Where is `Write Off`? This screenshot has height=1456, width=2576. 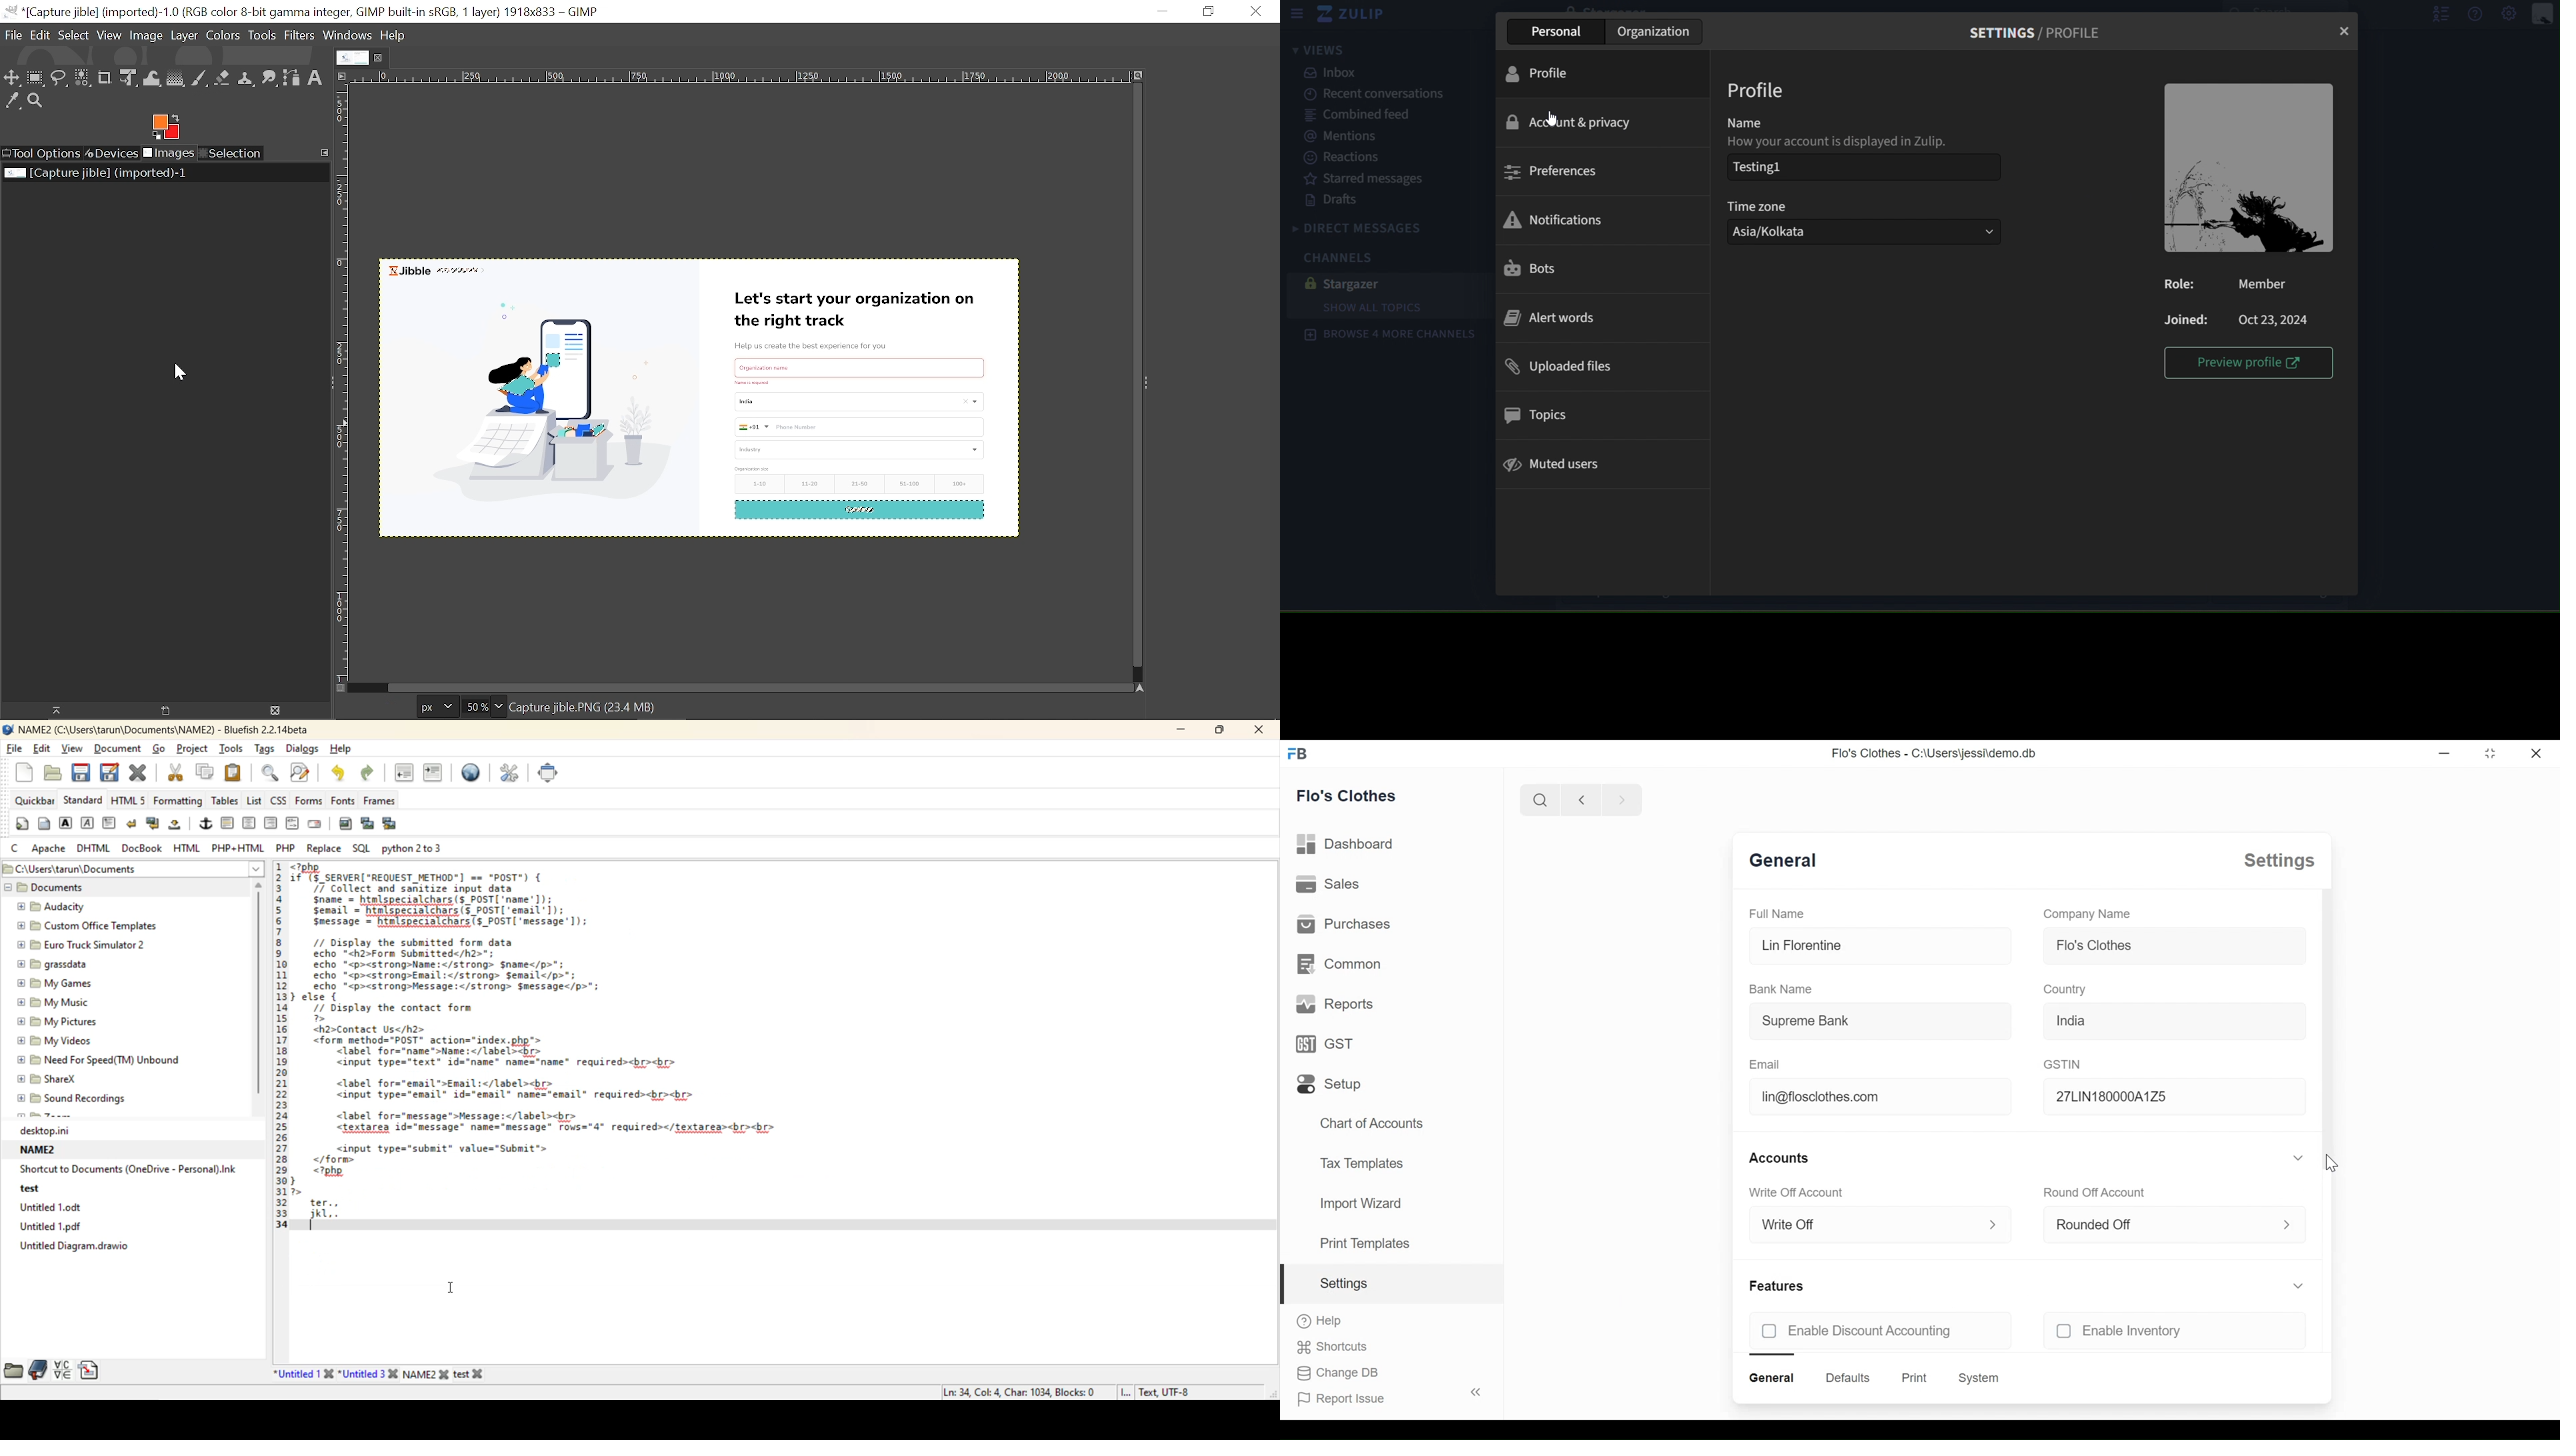 Write Off is located at coordinates (1865, 1225).